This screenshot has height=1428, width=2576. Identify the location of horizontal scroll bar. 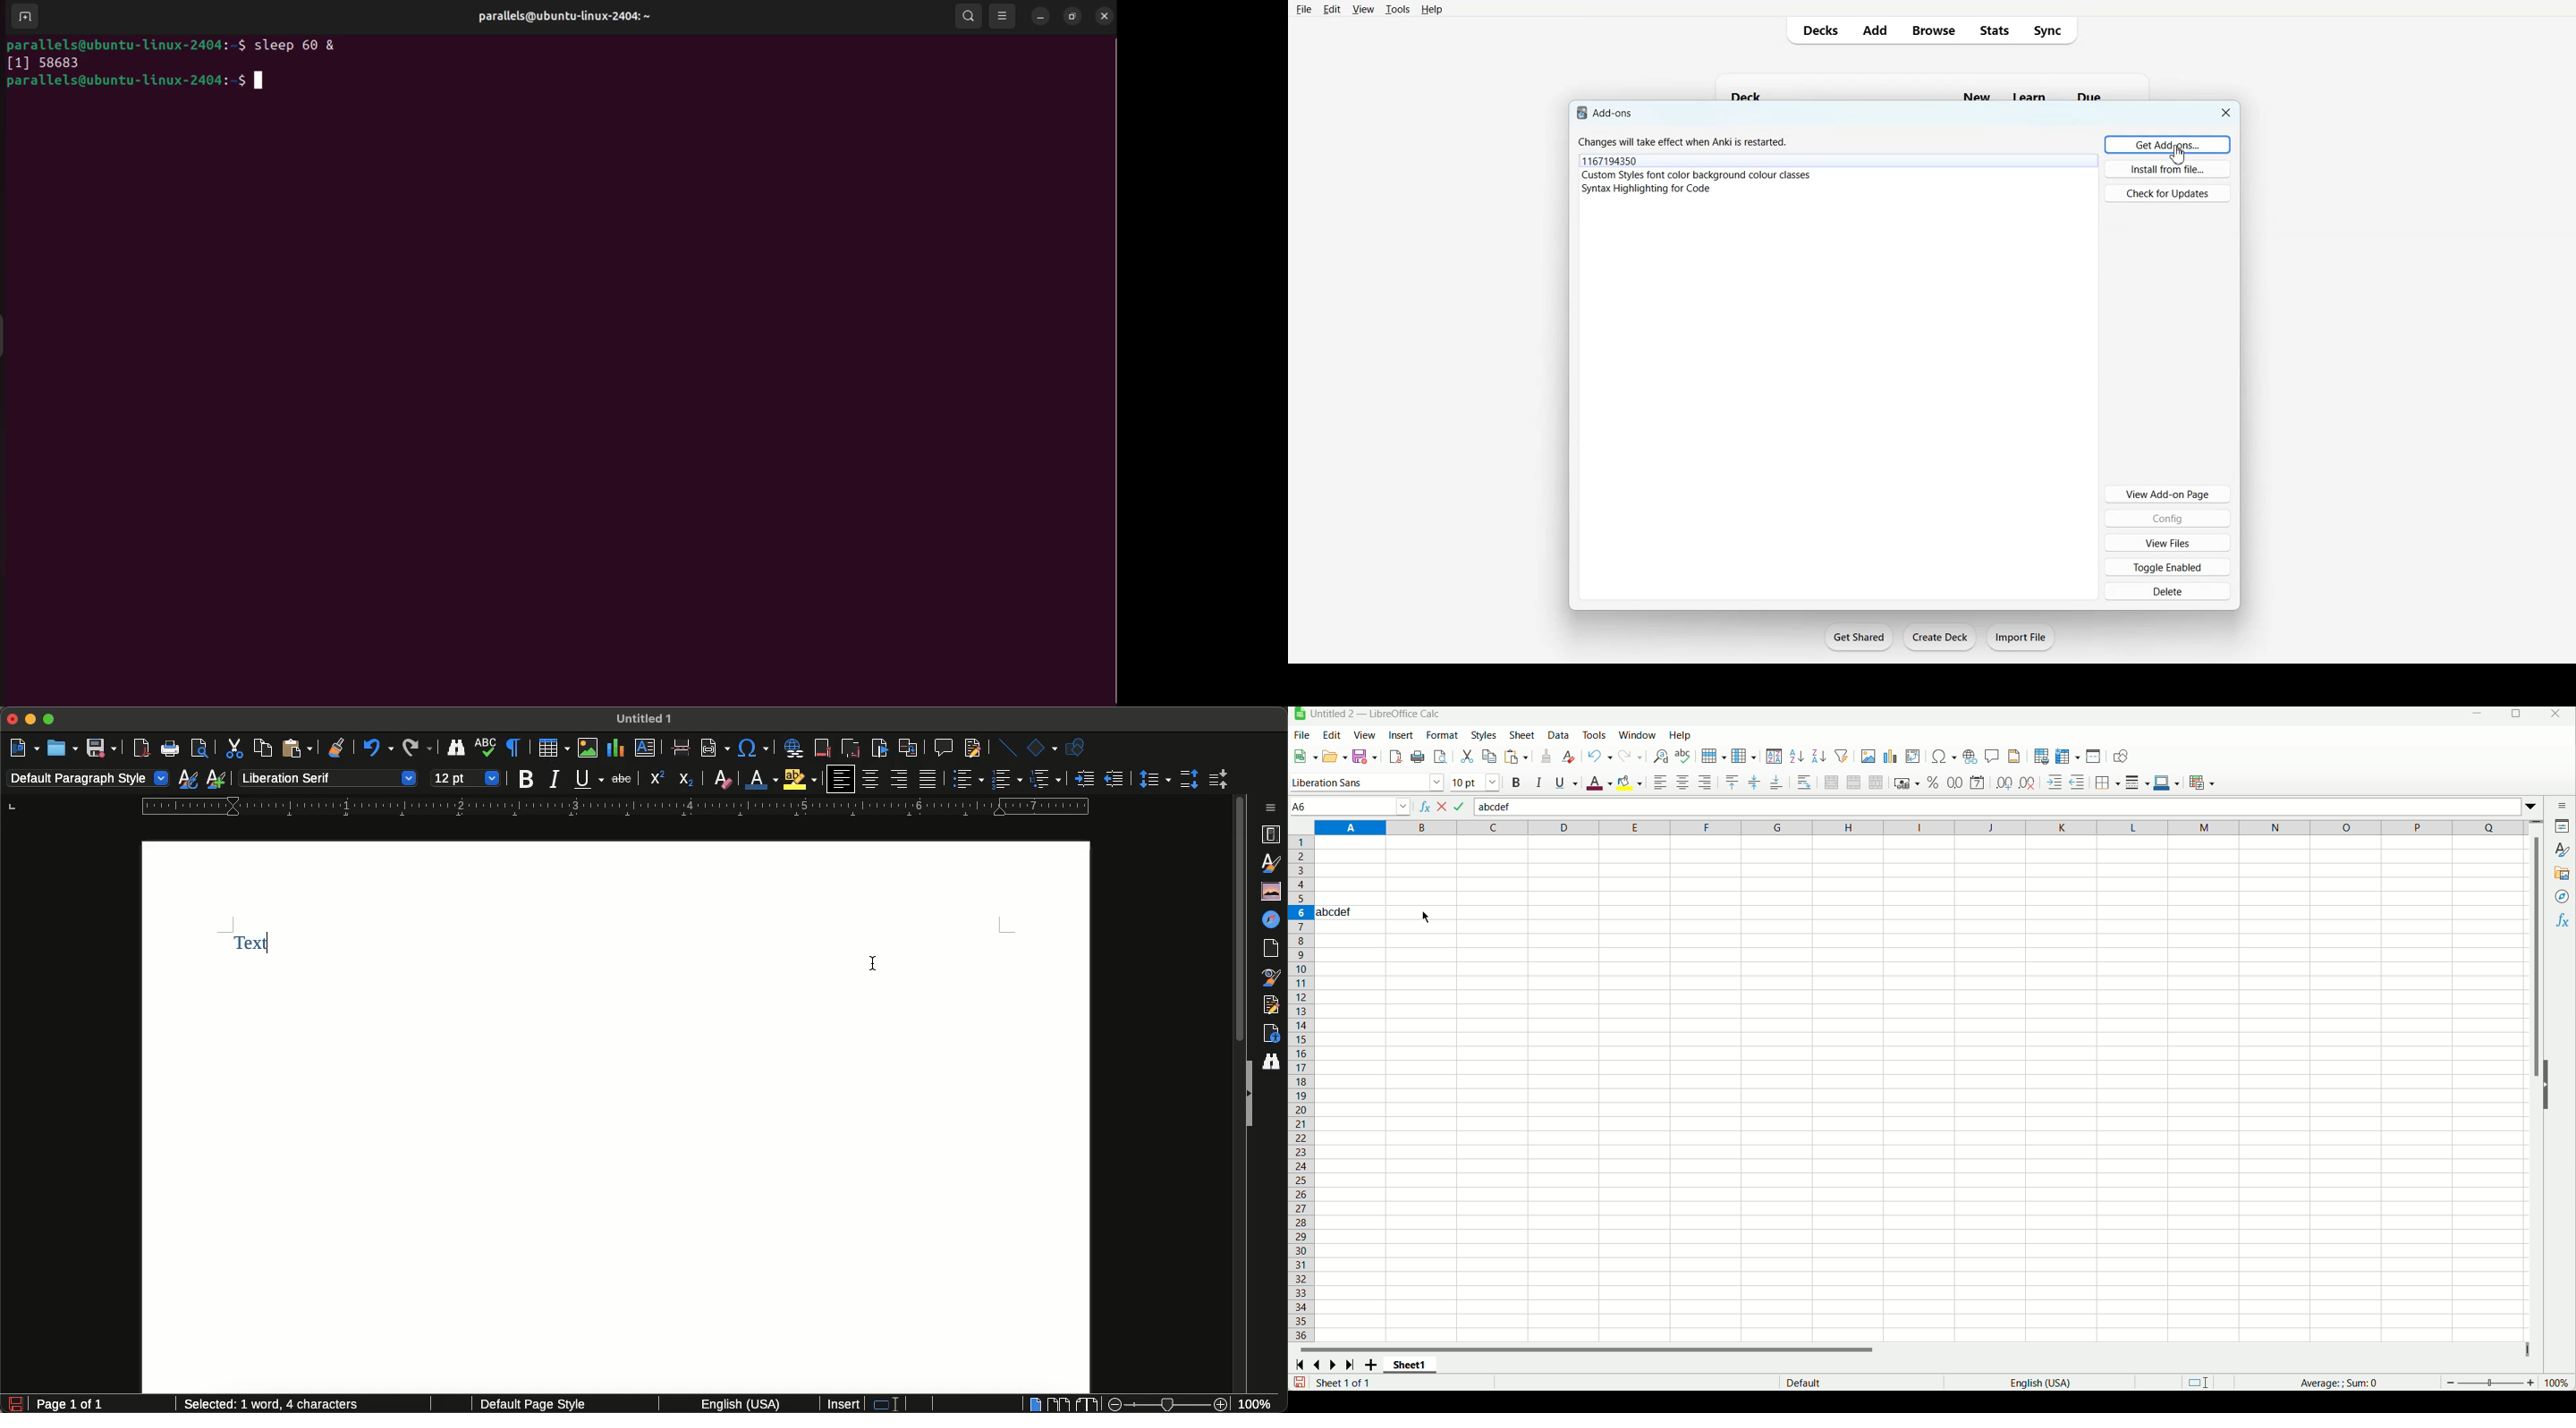
(1913, 1348).